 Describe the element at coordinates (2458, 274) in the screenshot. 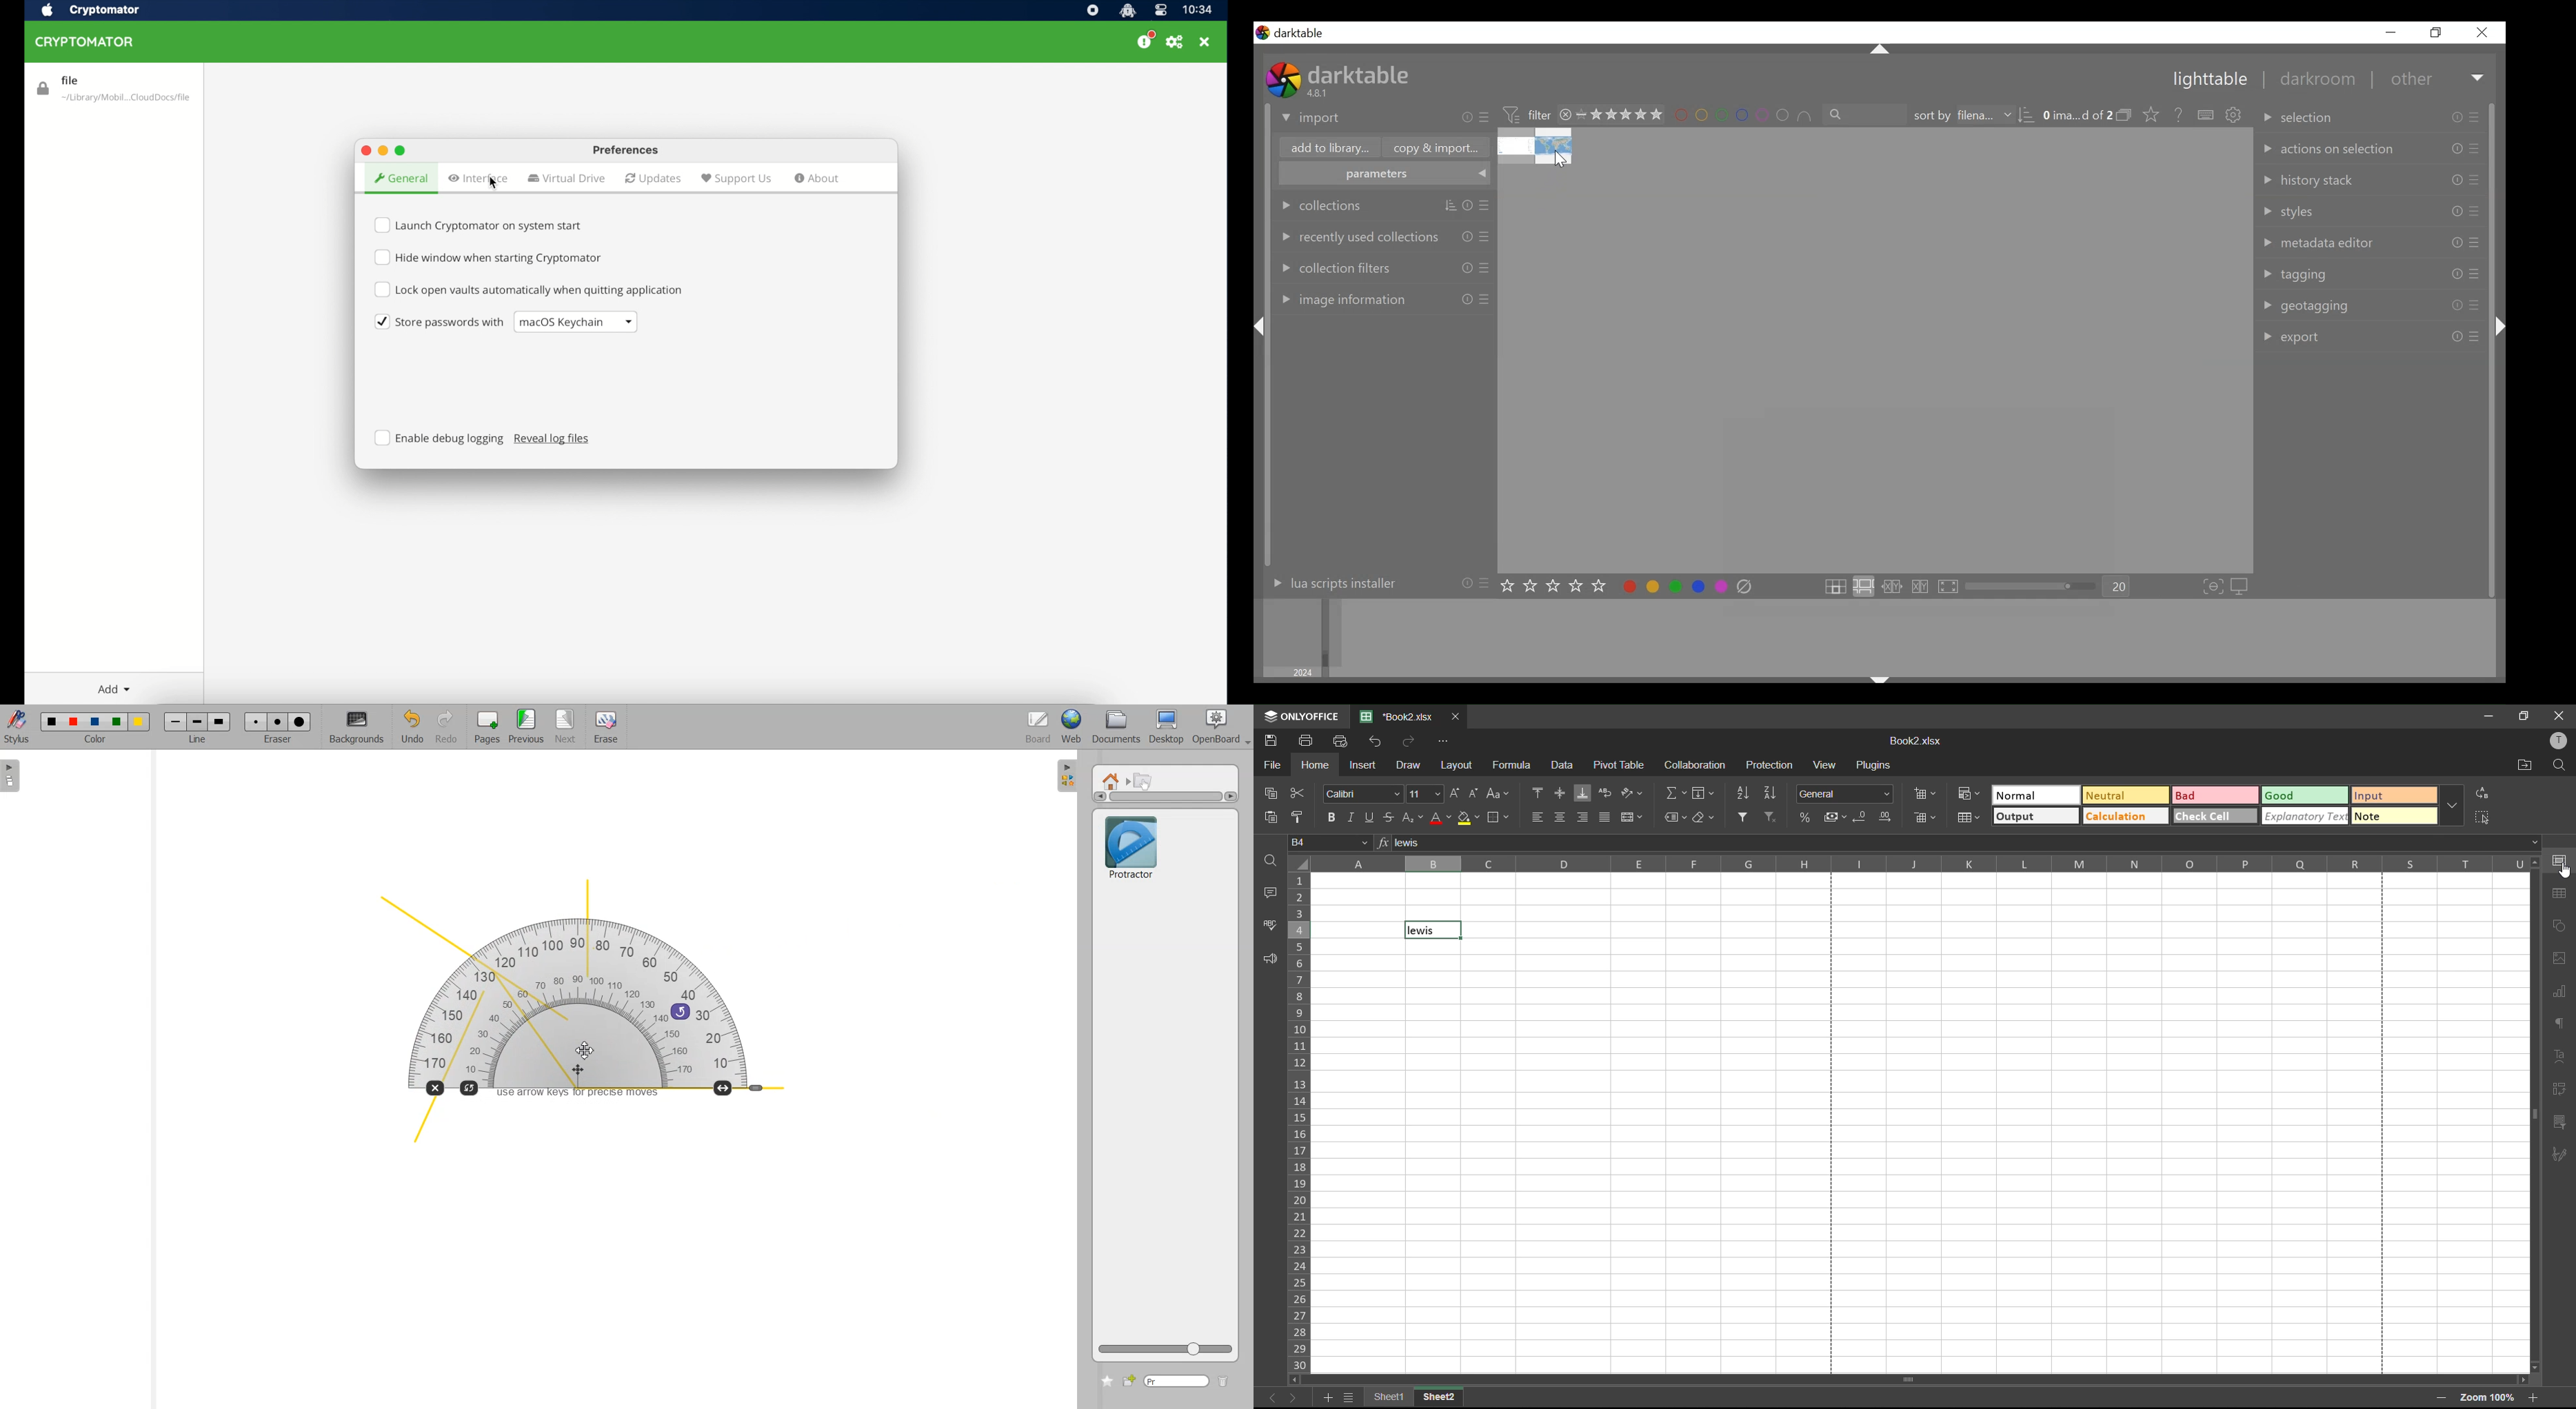

I see `` at that location.